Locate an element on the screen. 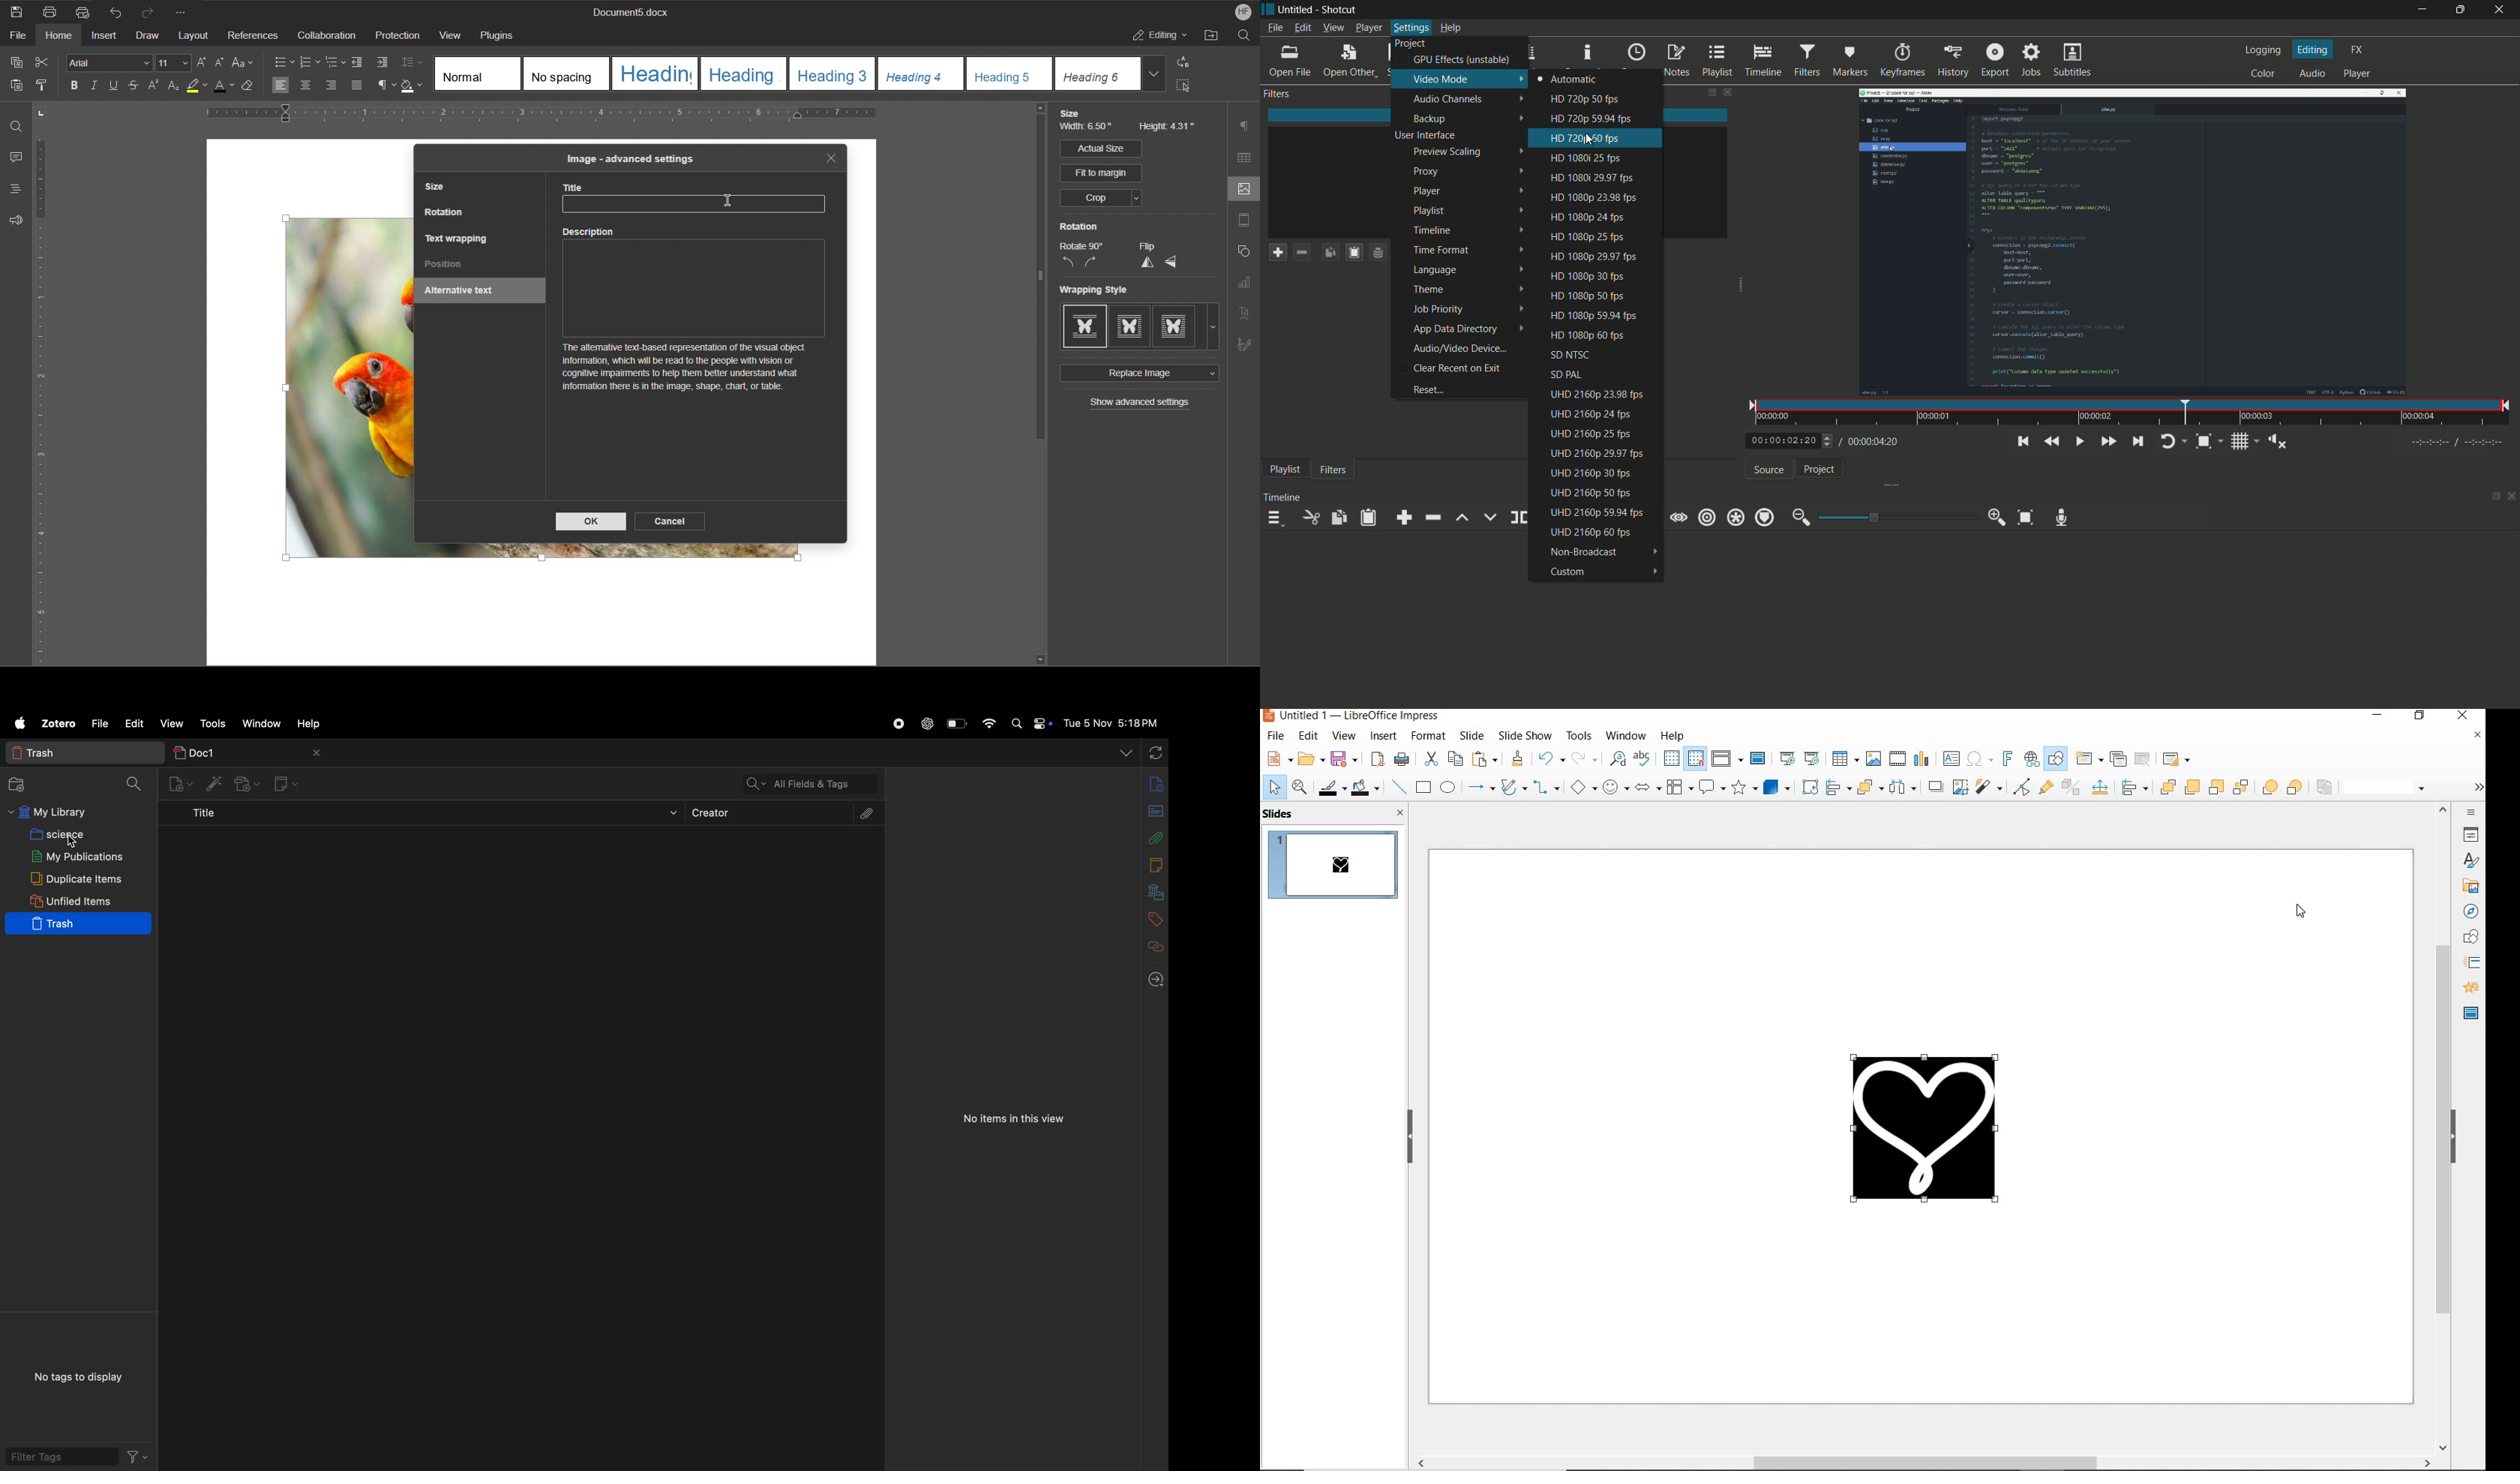 The width and height of the screenshot is (2520, 1484). uhd 2160p 59.94 fps is located at coordinates (1597, 511).